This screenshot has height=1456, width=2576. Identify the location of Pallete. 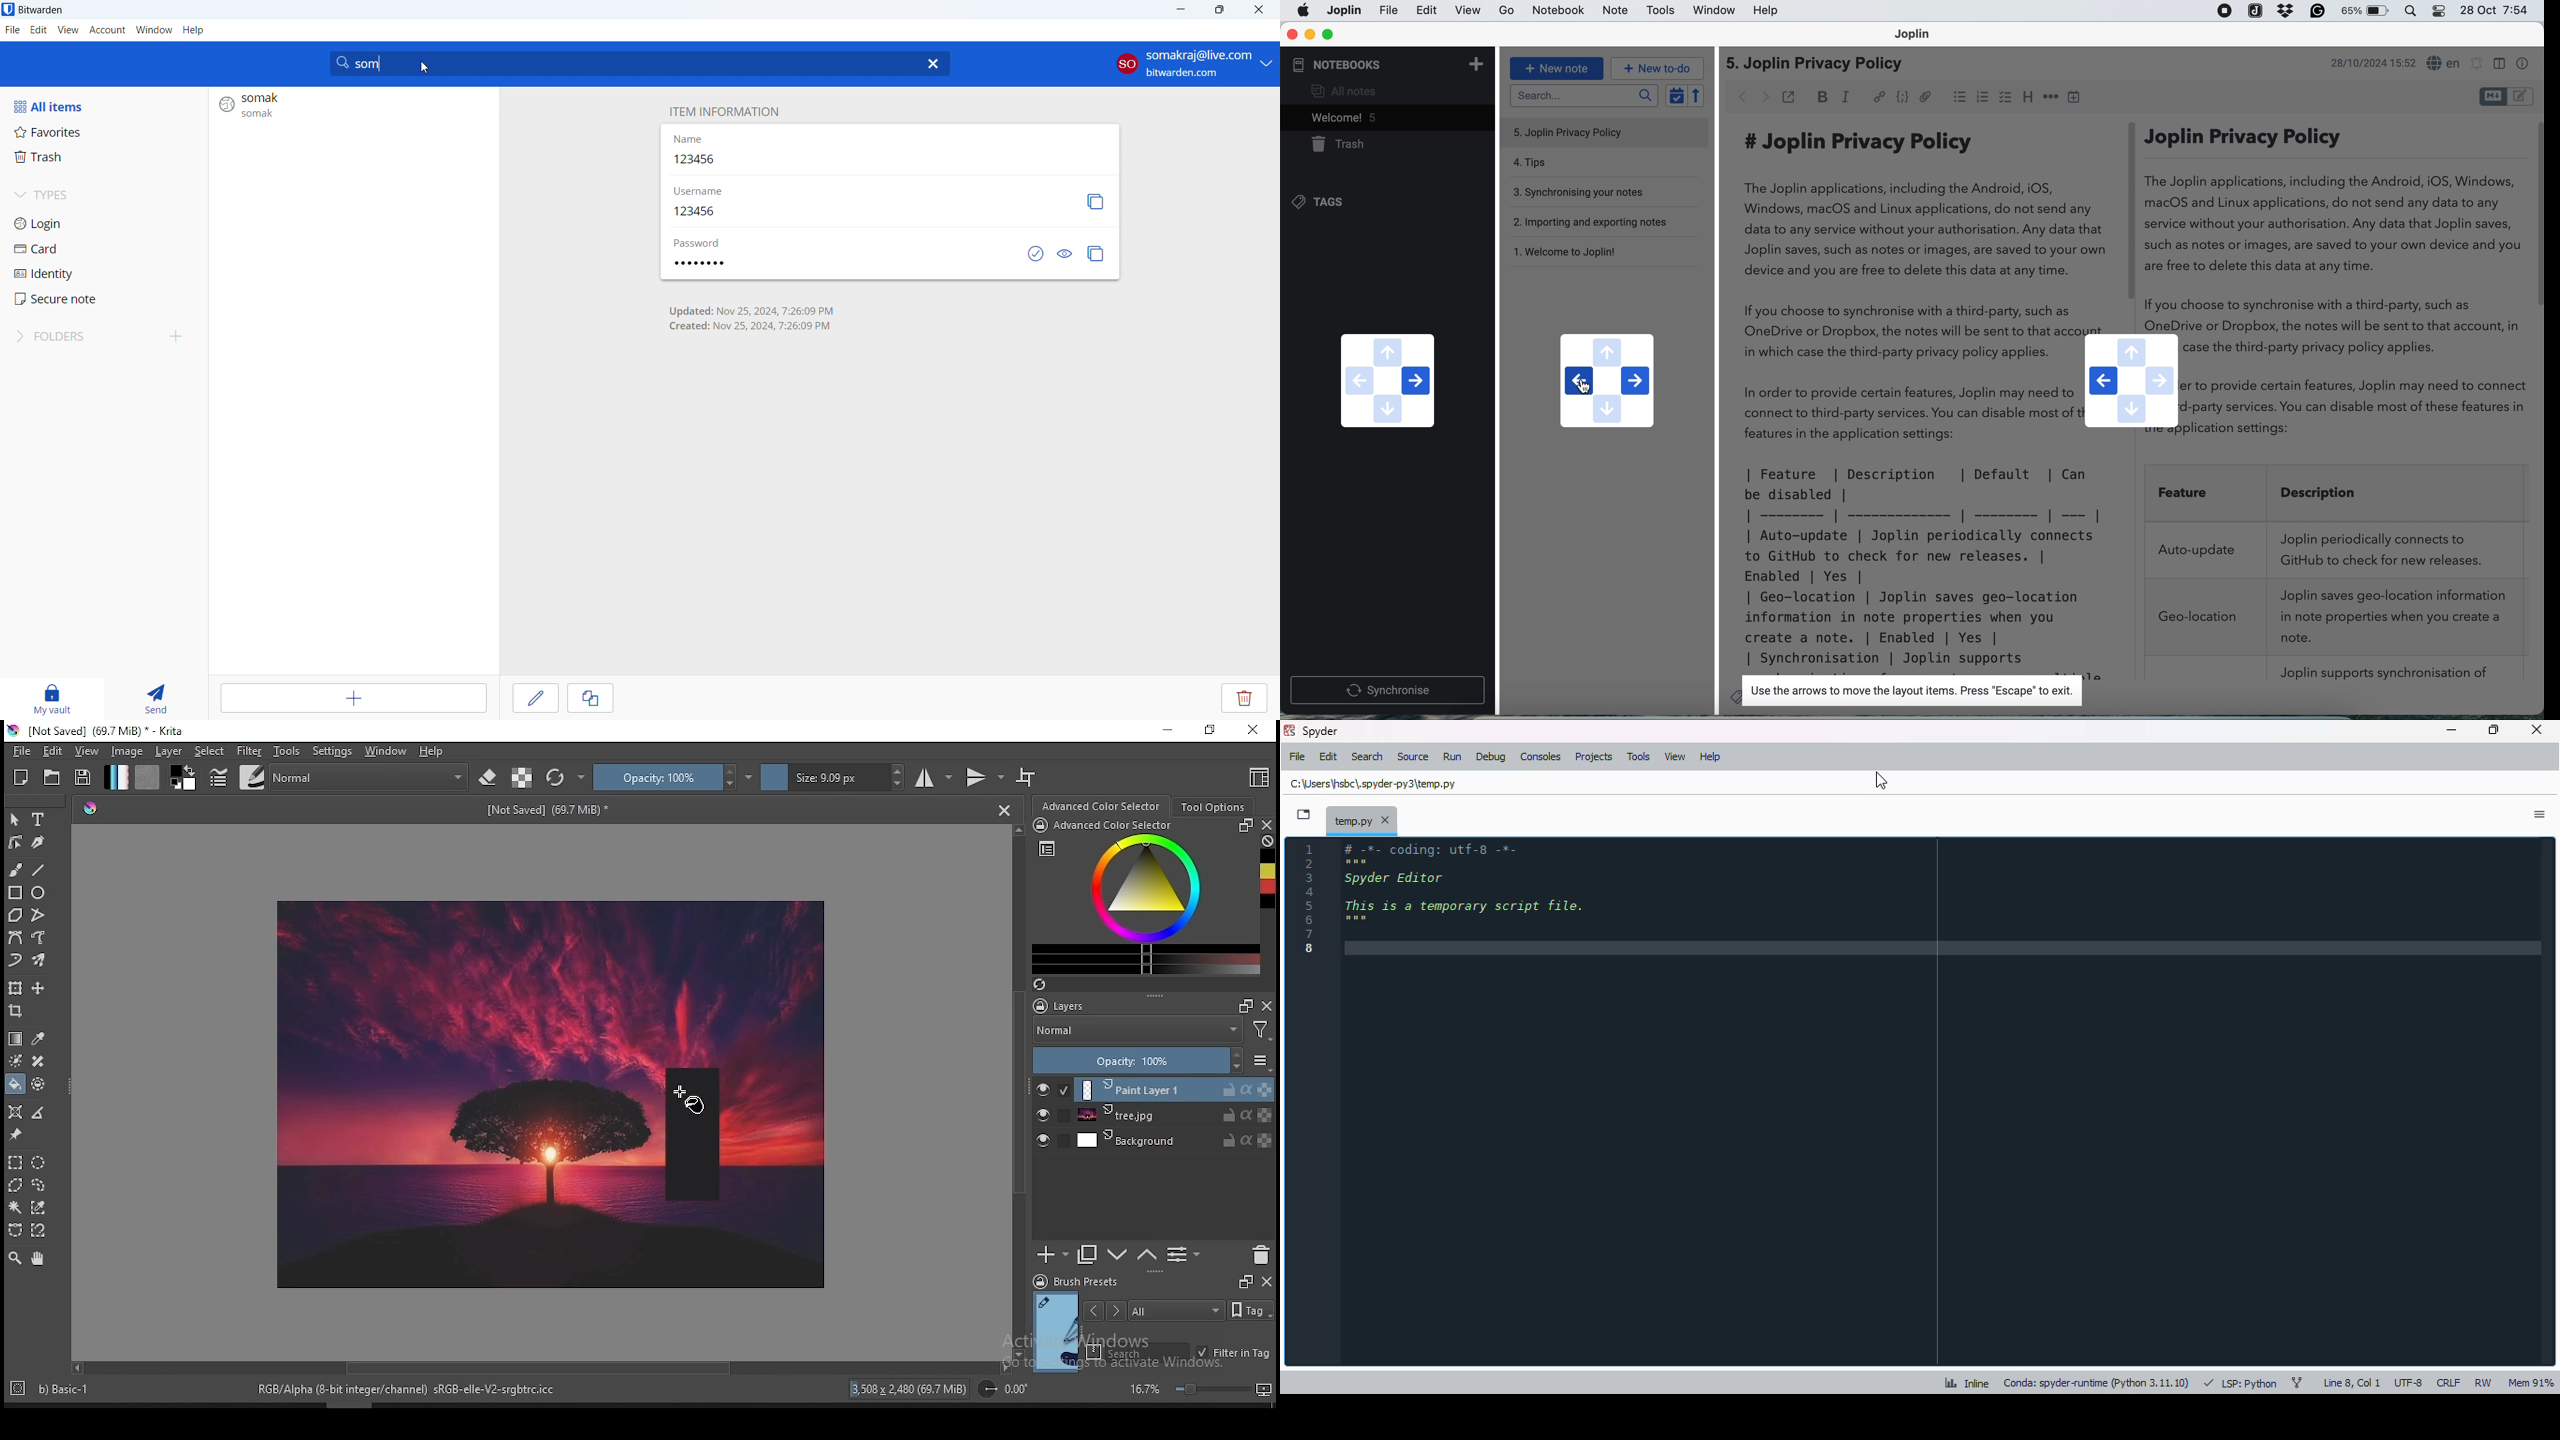
(91, 810).